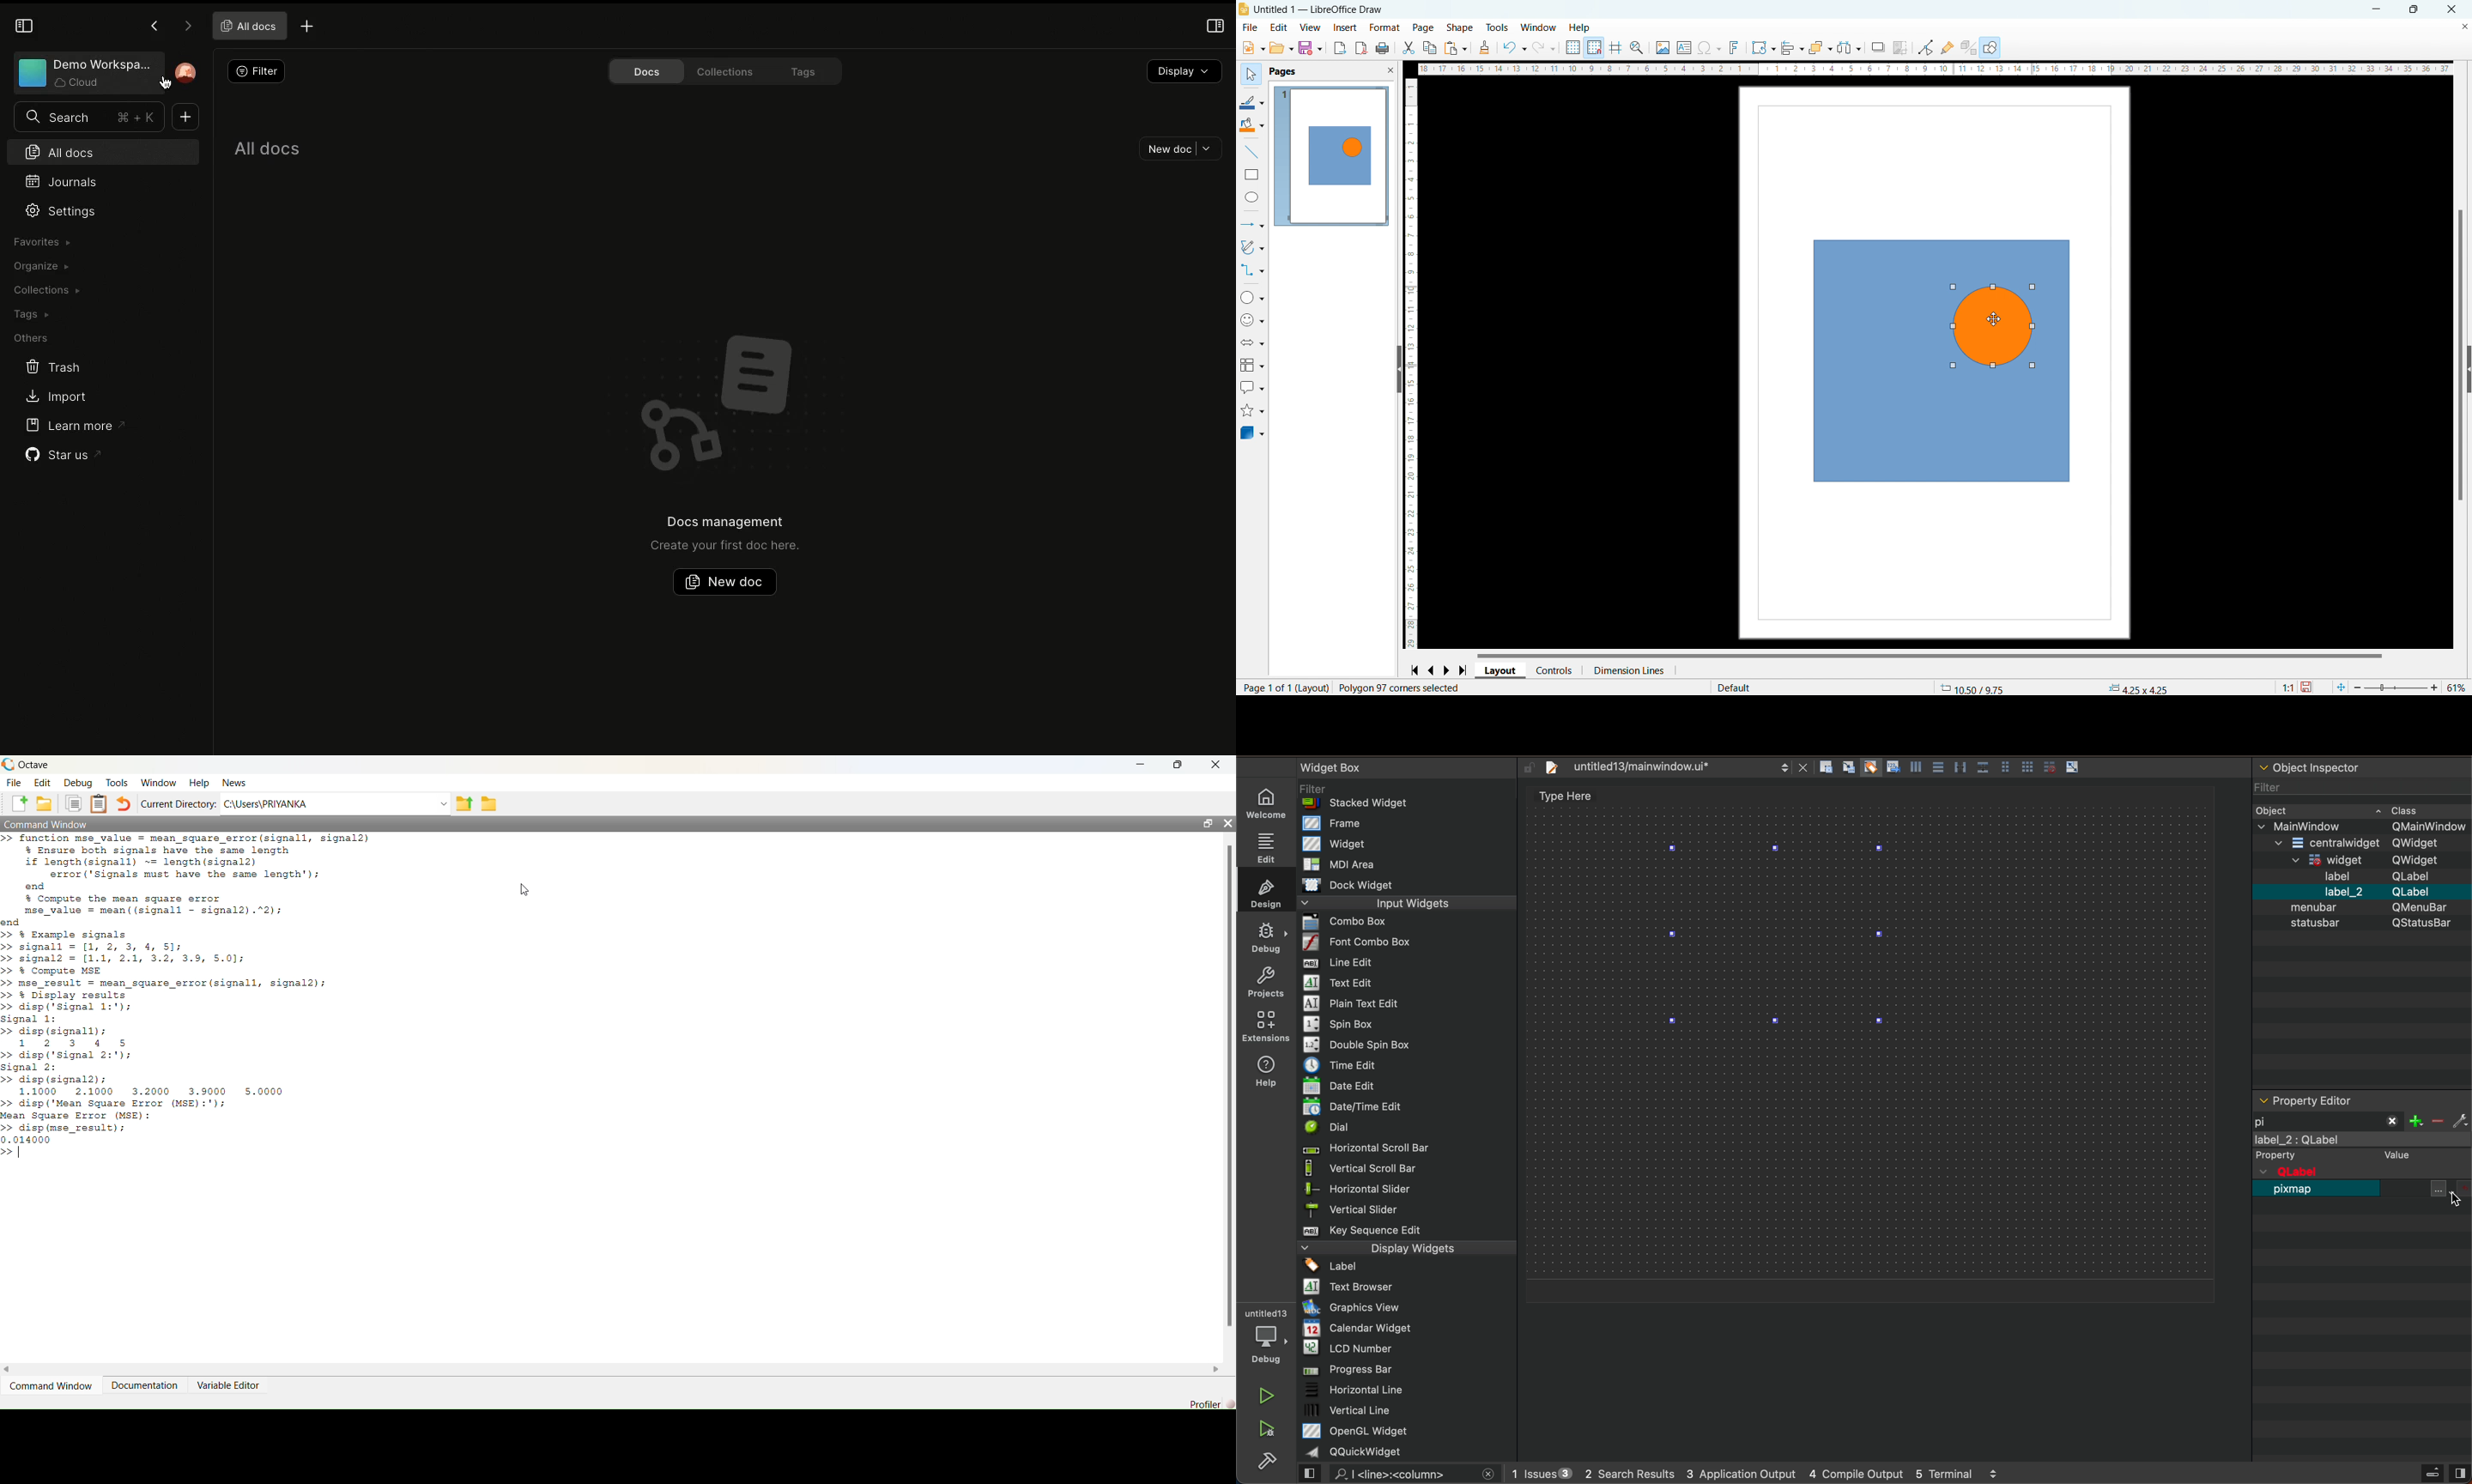  What do you see at coordinates (1430, 669) in the screenshot?
I see `go to previous page` at bounding box center [1430, 669].